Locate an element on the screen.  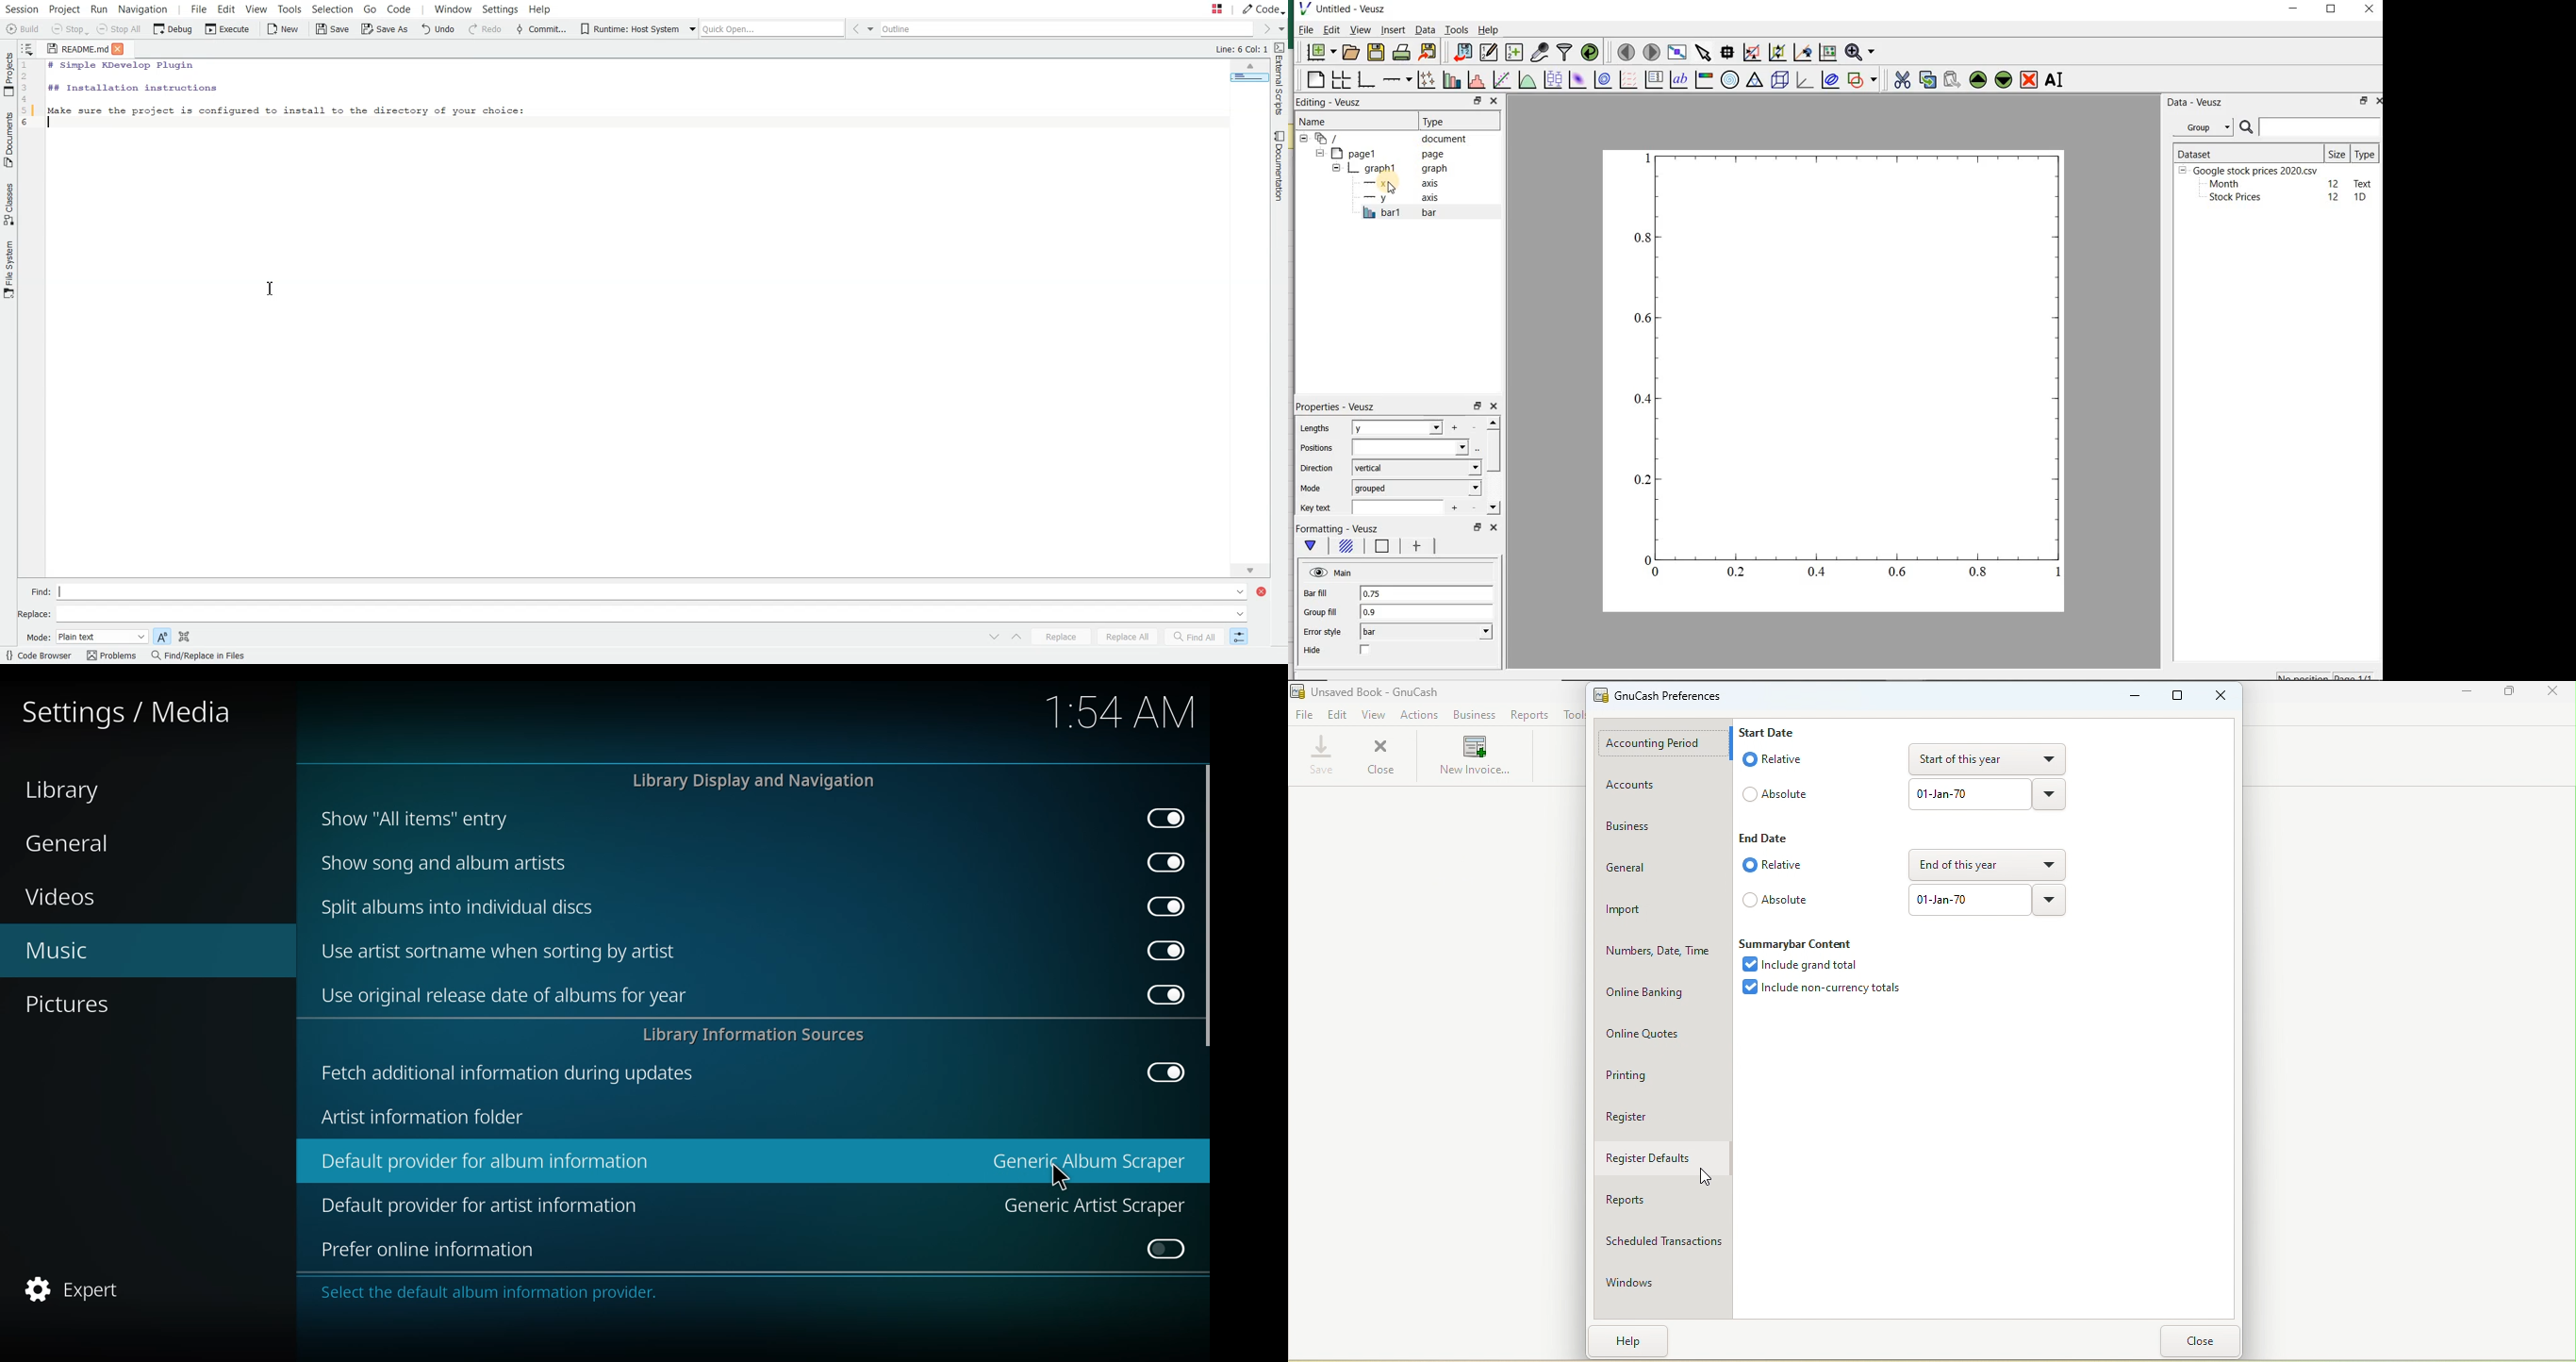
click to recenter graph axes is located at coordinates (1801, 53).